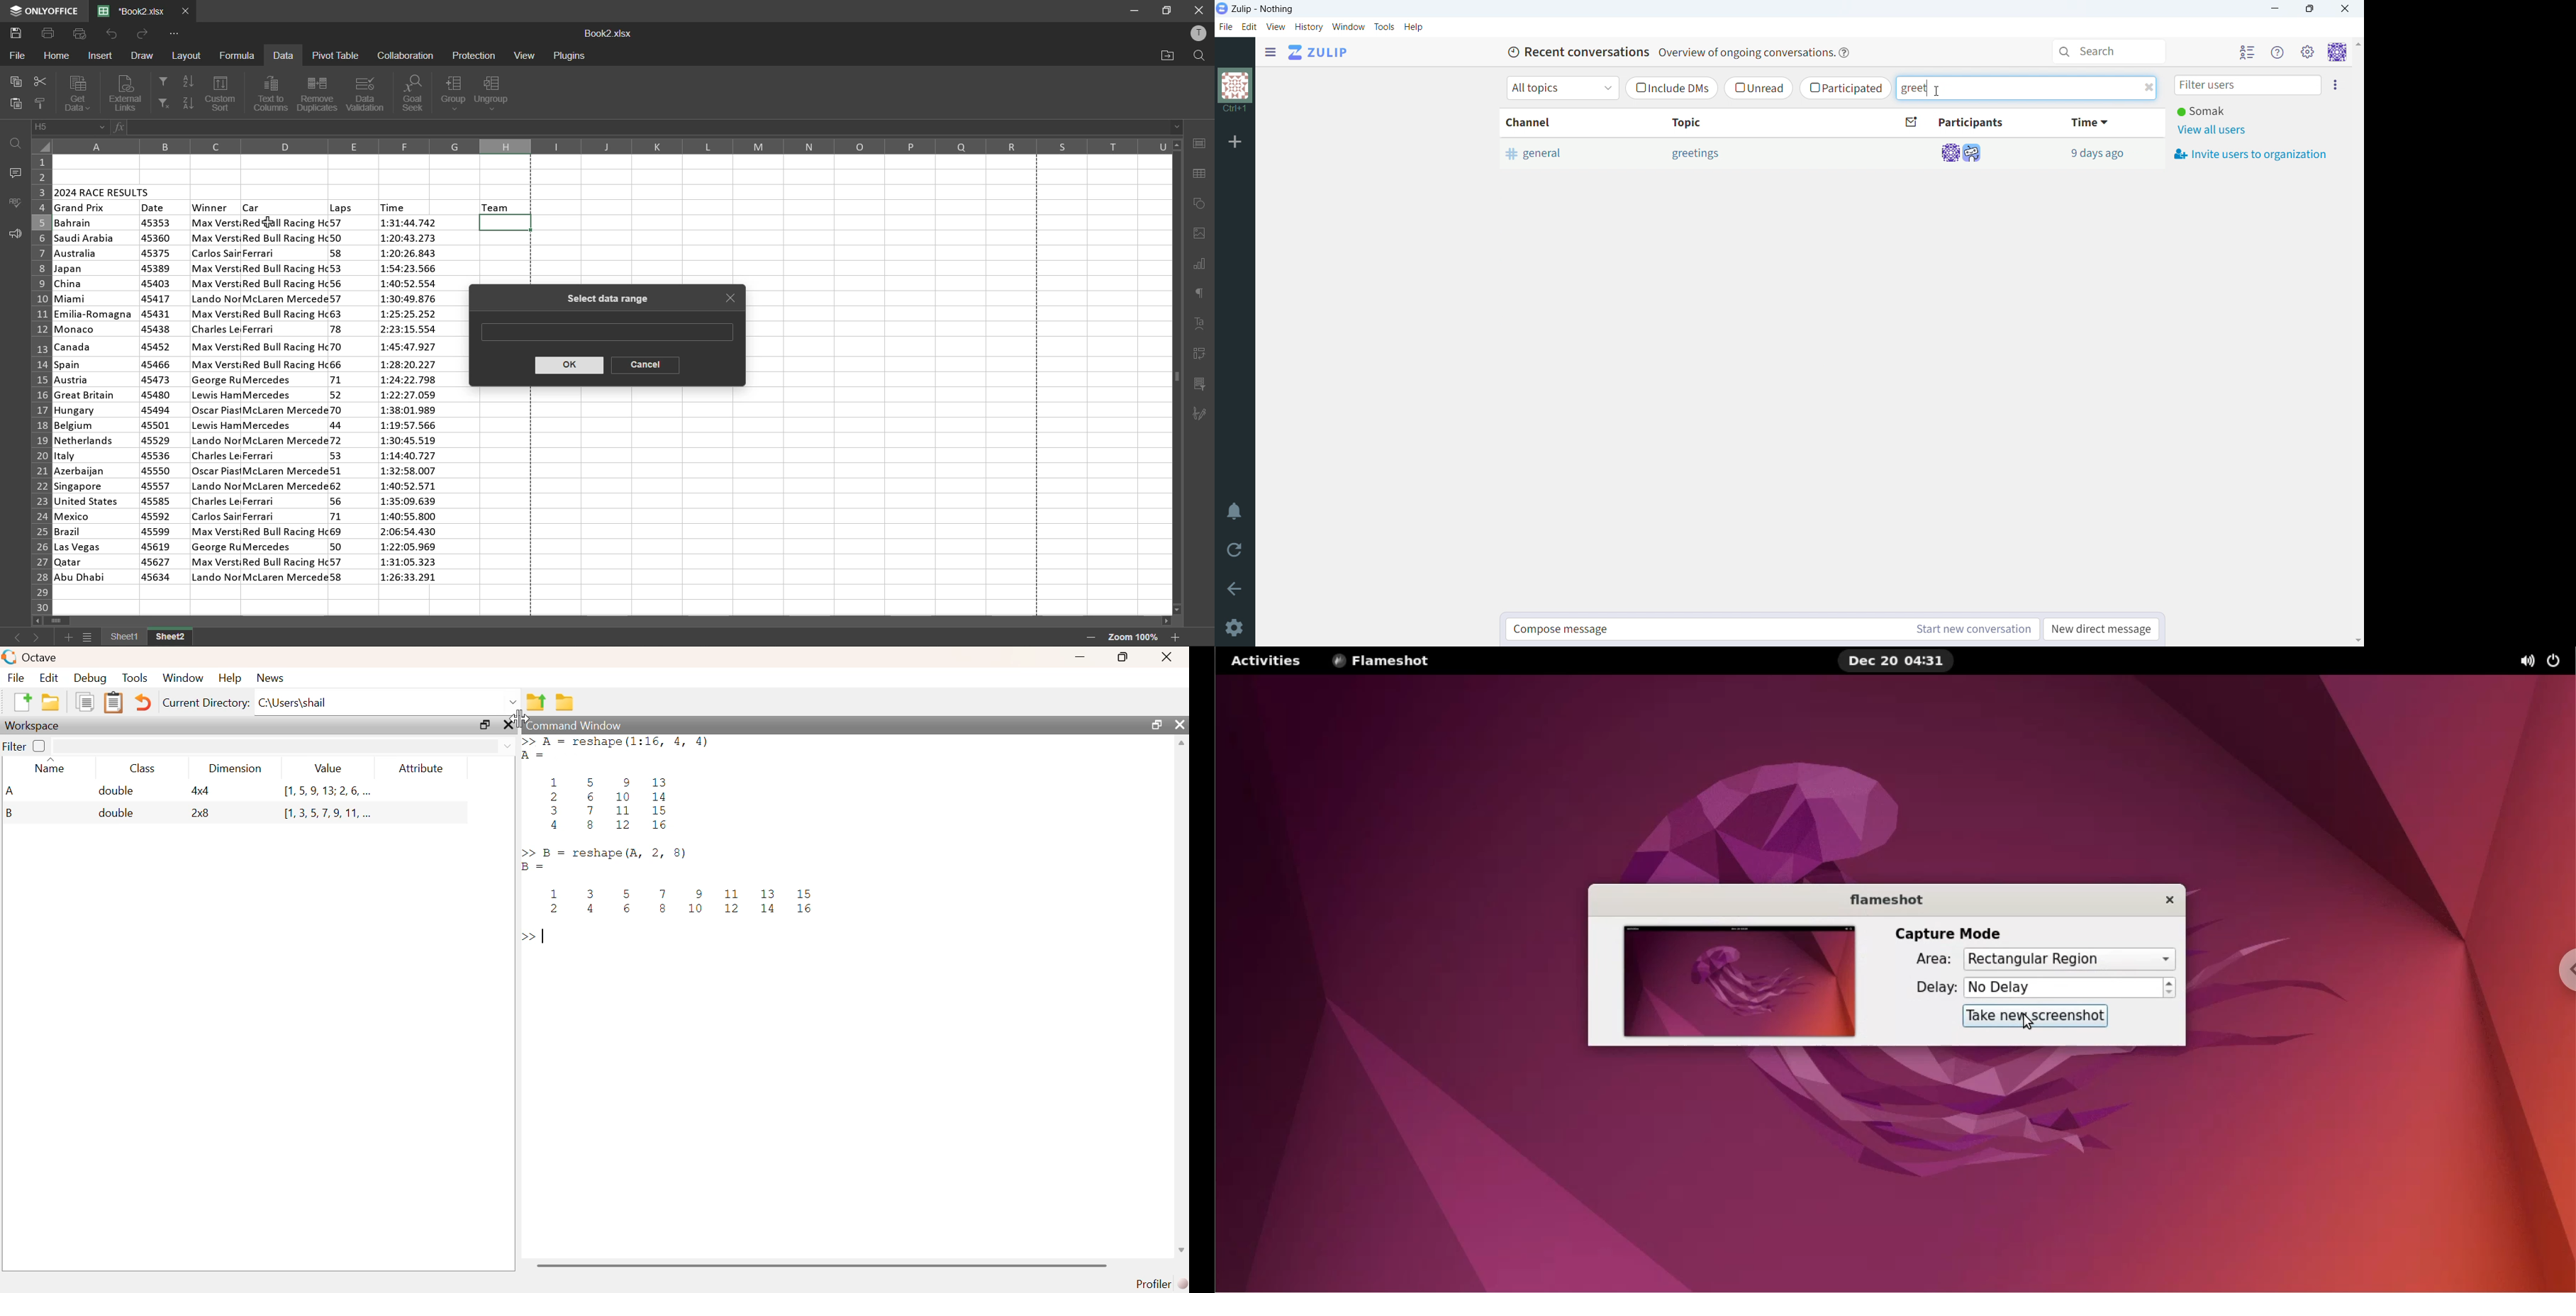 The width and height of the screenshot is (2576, 1316). I want to click on layout, so click(189, 56).